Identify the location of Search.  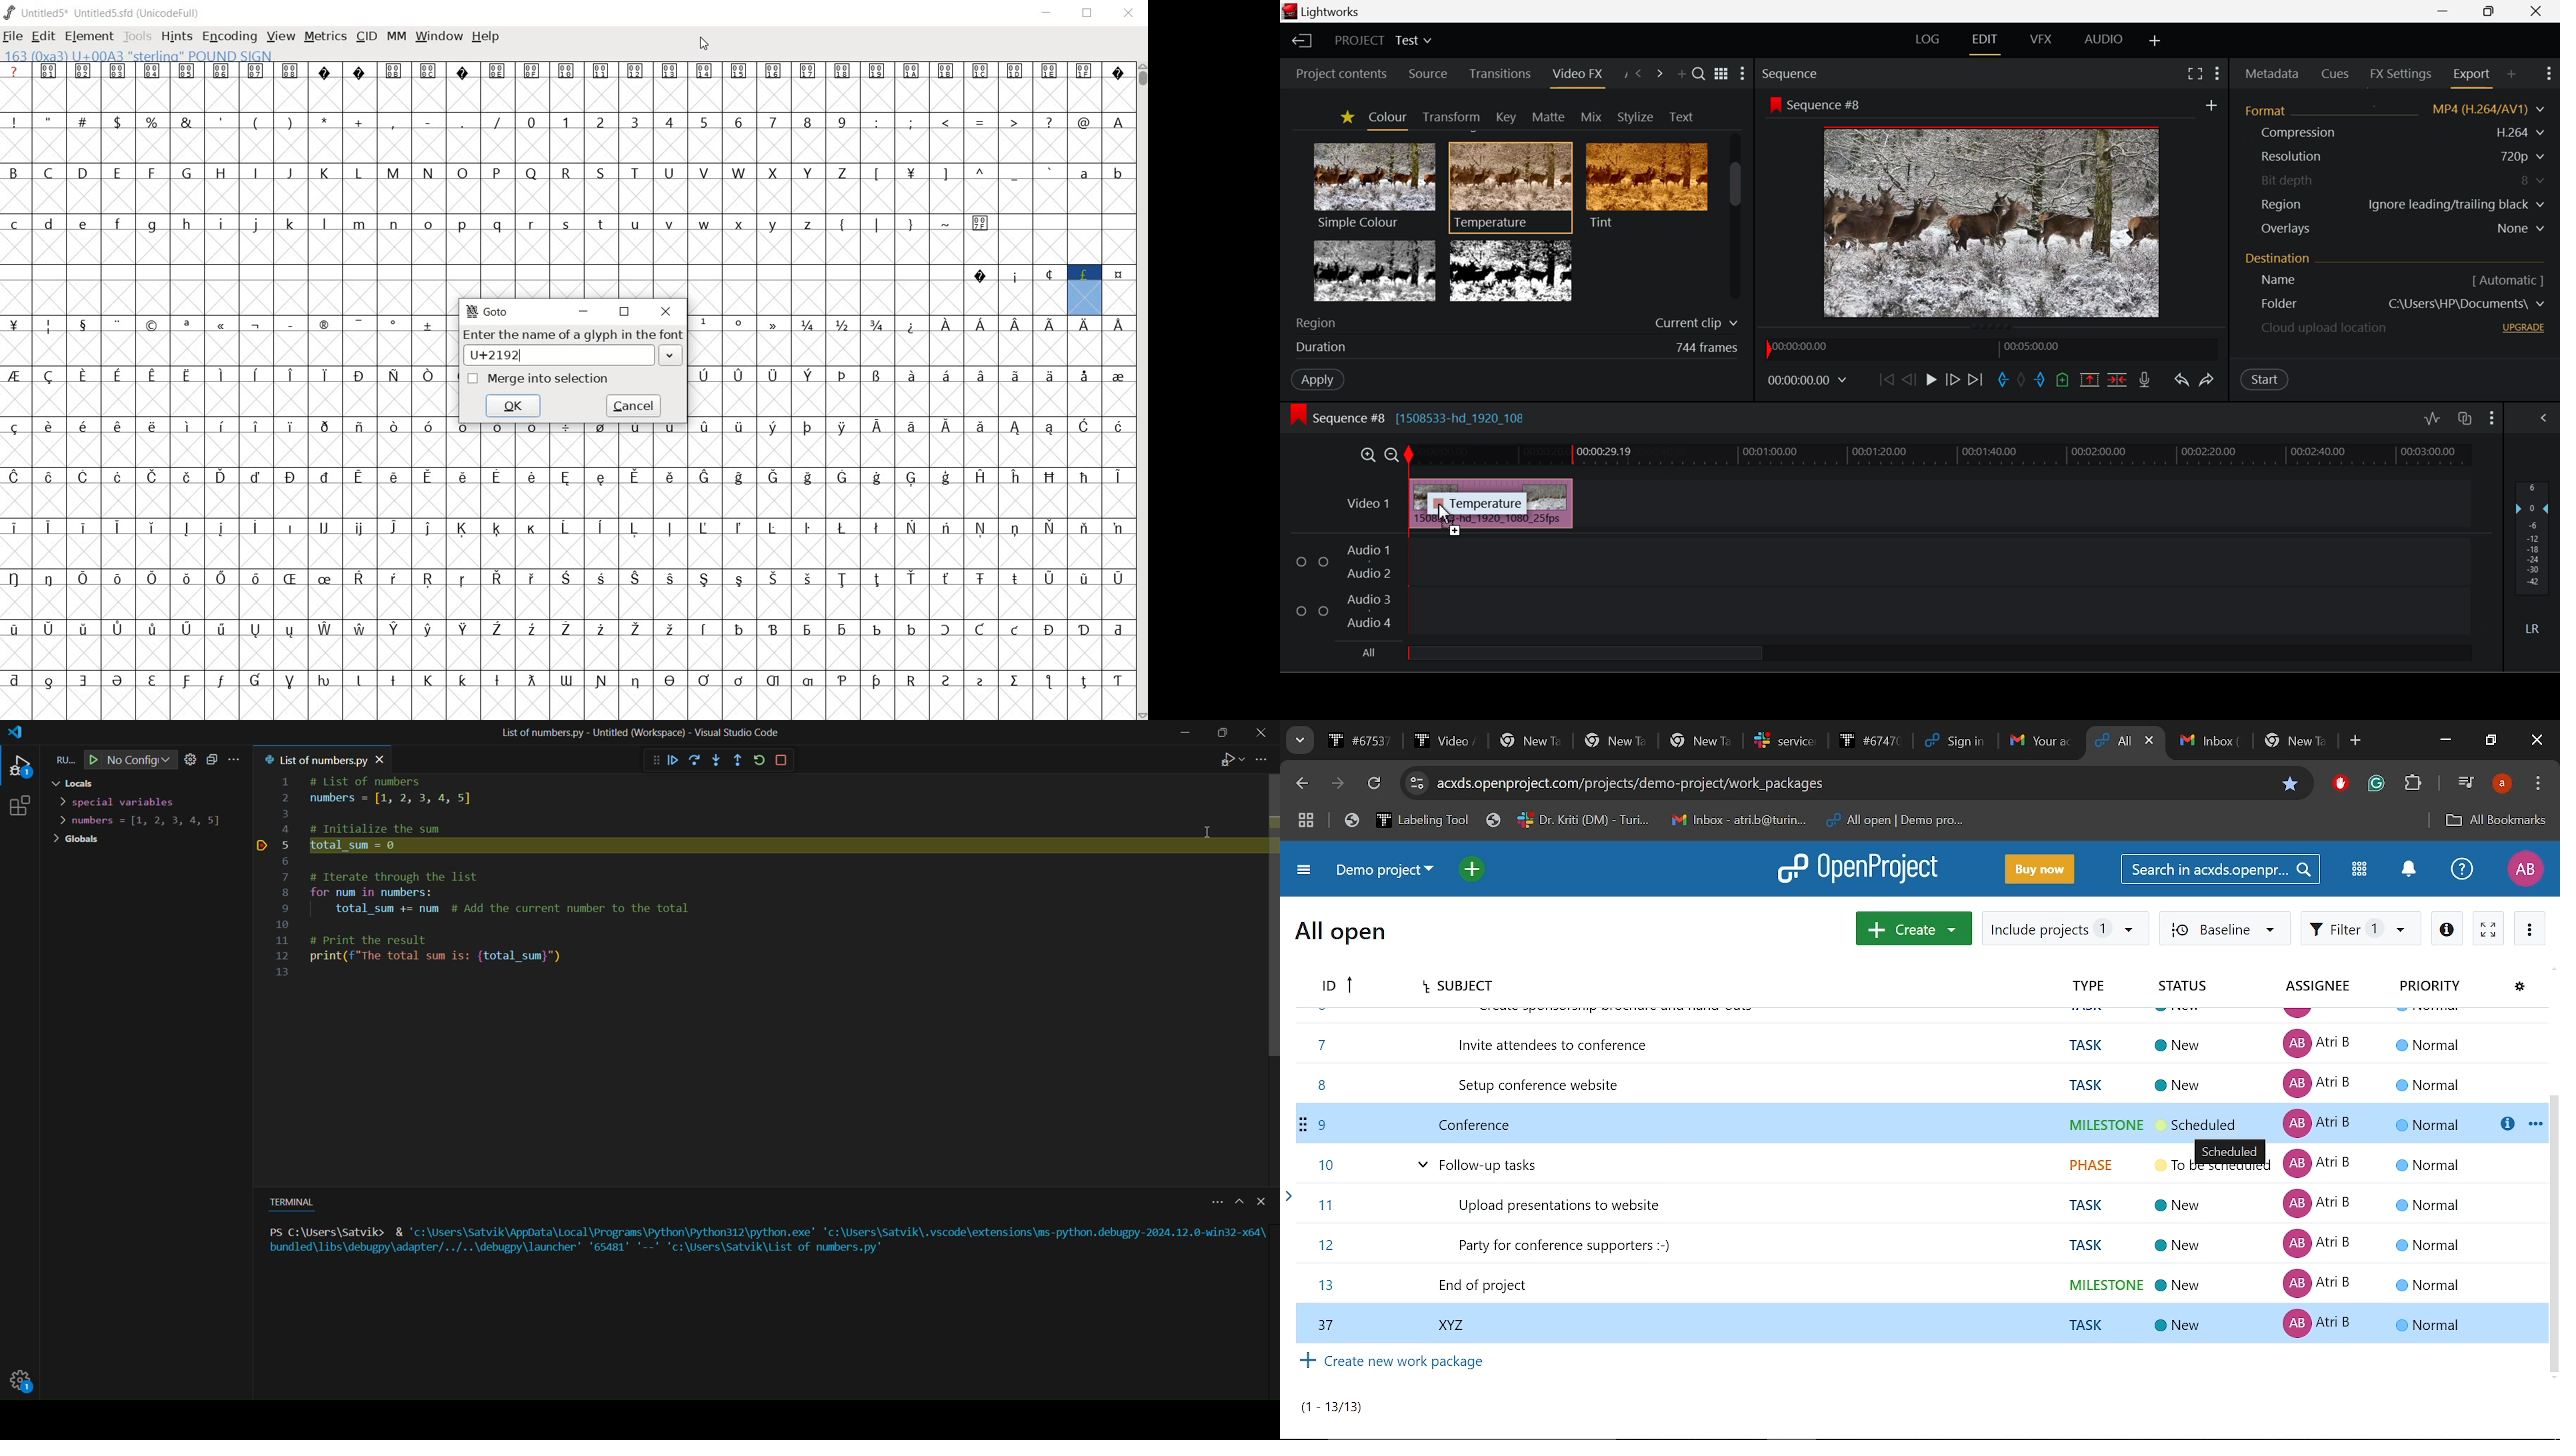
(1700, 76).